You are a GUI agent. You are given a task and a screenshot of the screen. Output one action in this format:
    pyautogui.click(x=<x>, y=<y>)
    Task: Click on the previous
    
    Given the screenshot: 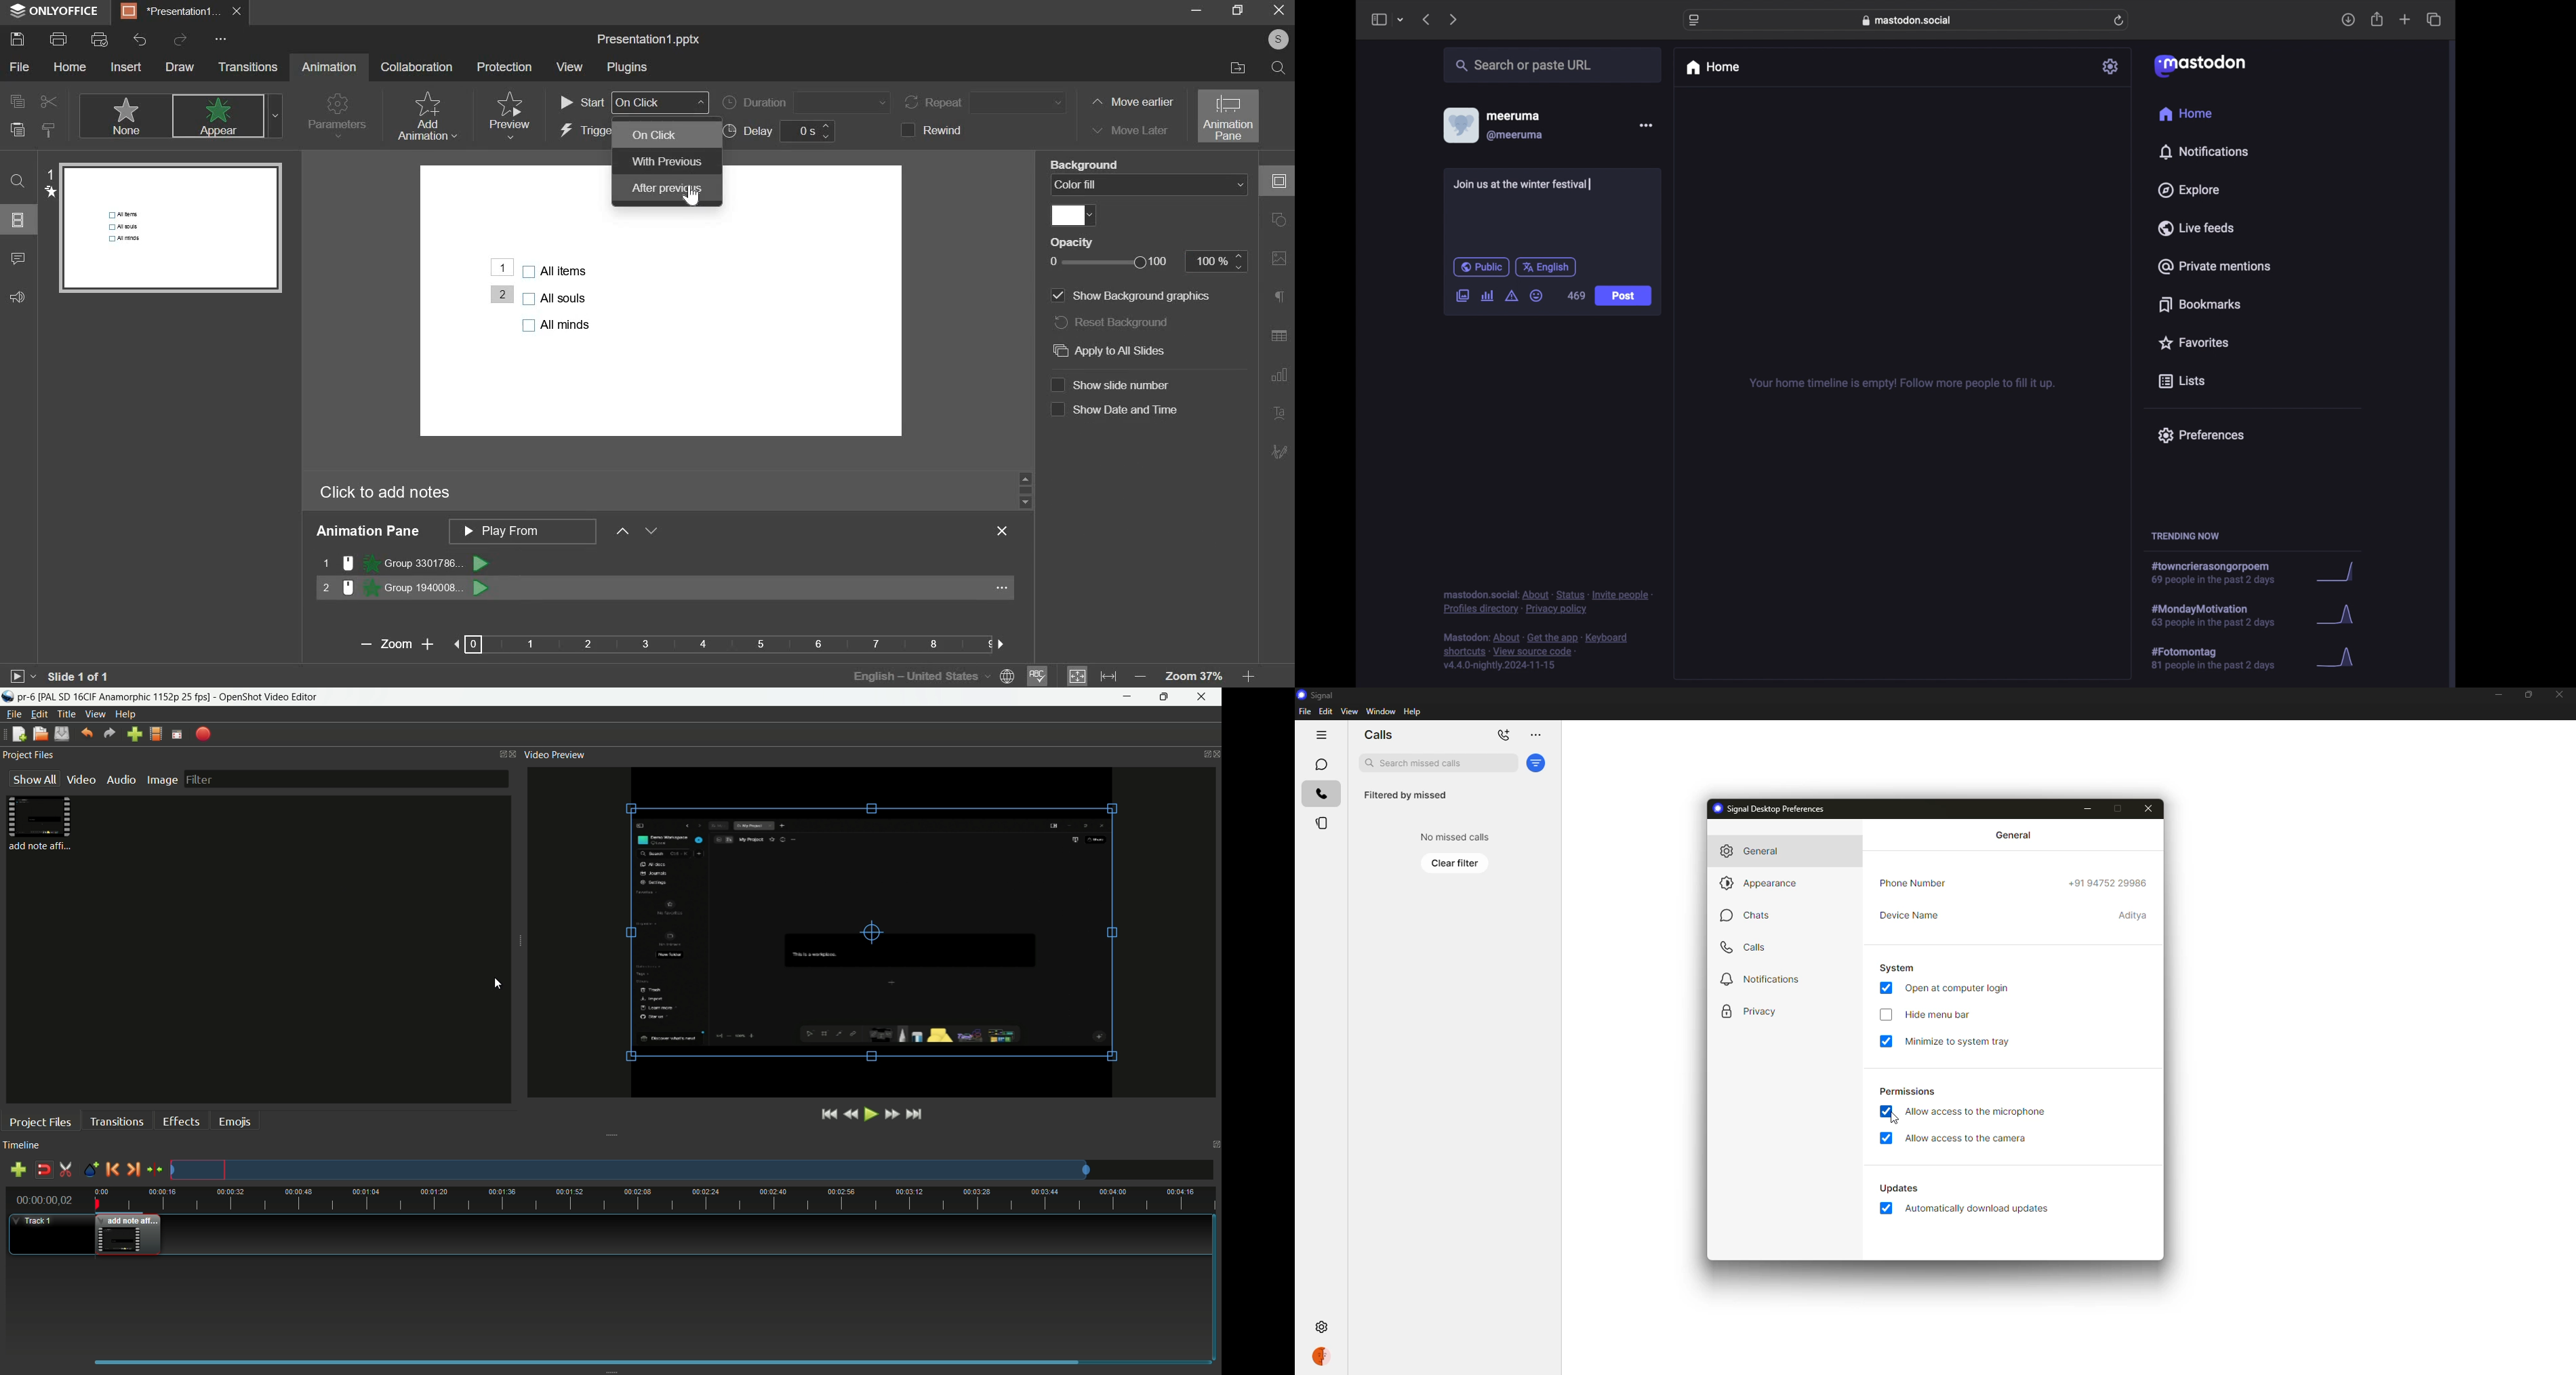 What is the action you would take?
    pyautogui.click(x=1426, y=19)
    